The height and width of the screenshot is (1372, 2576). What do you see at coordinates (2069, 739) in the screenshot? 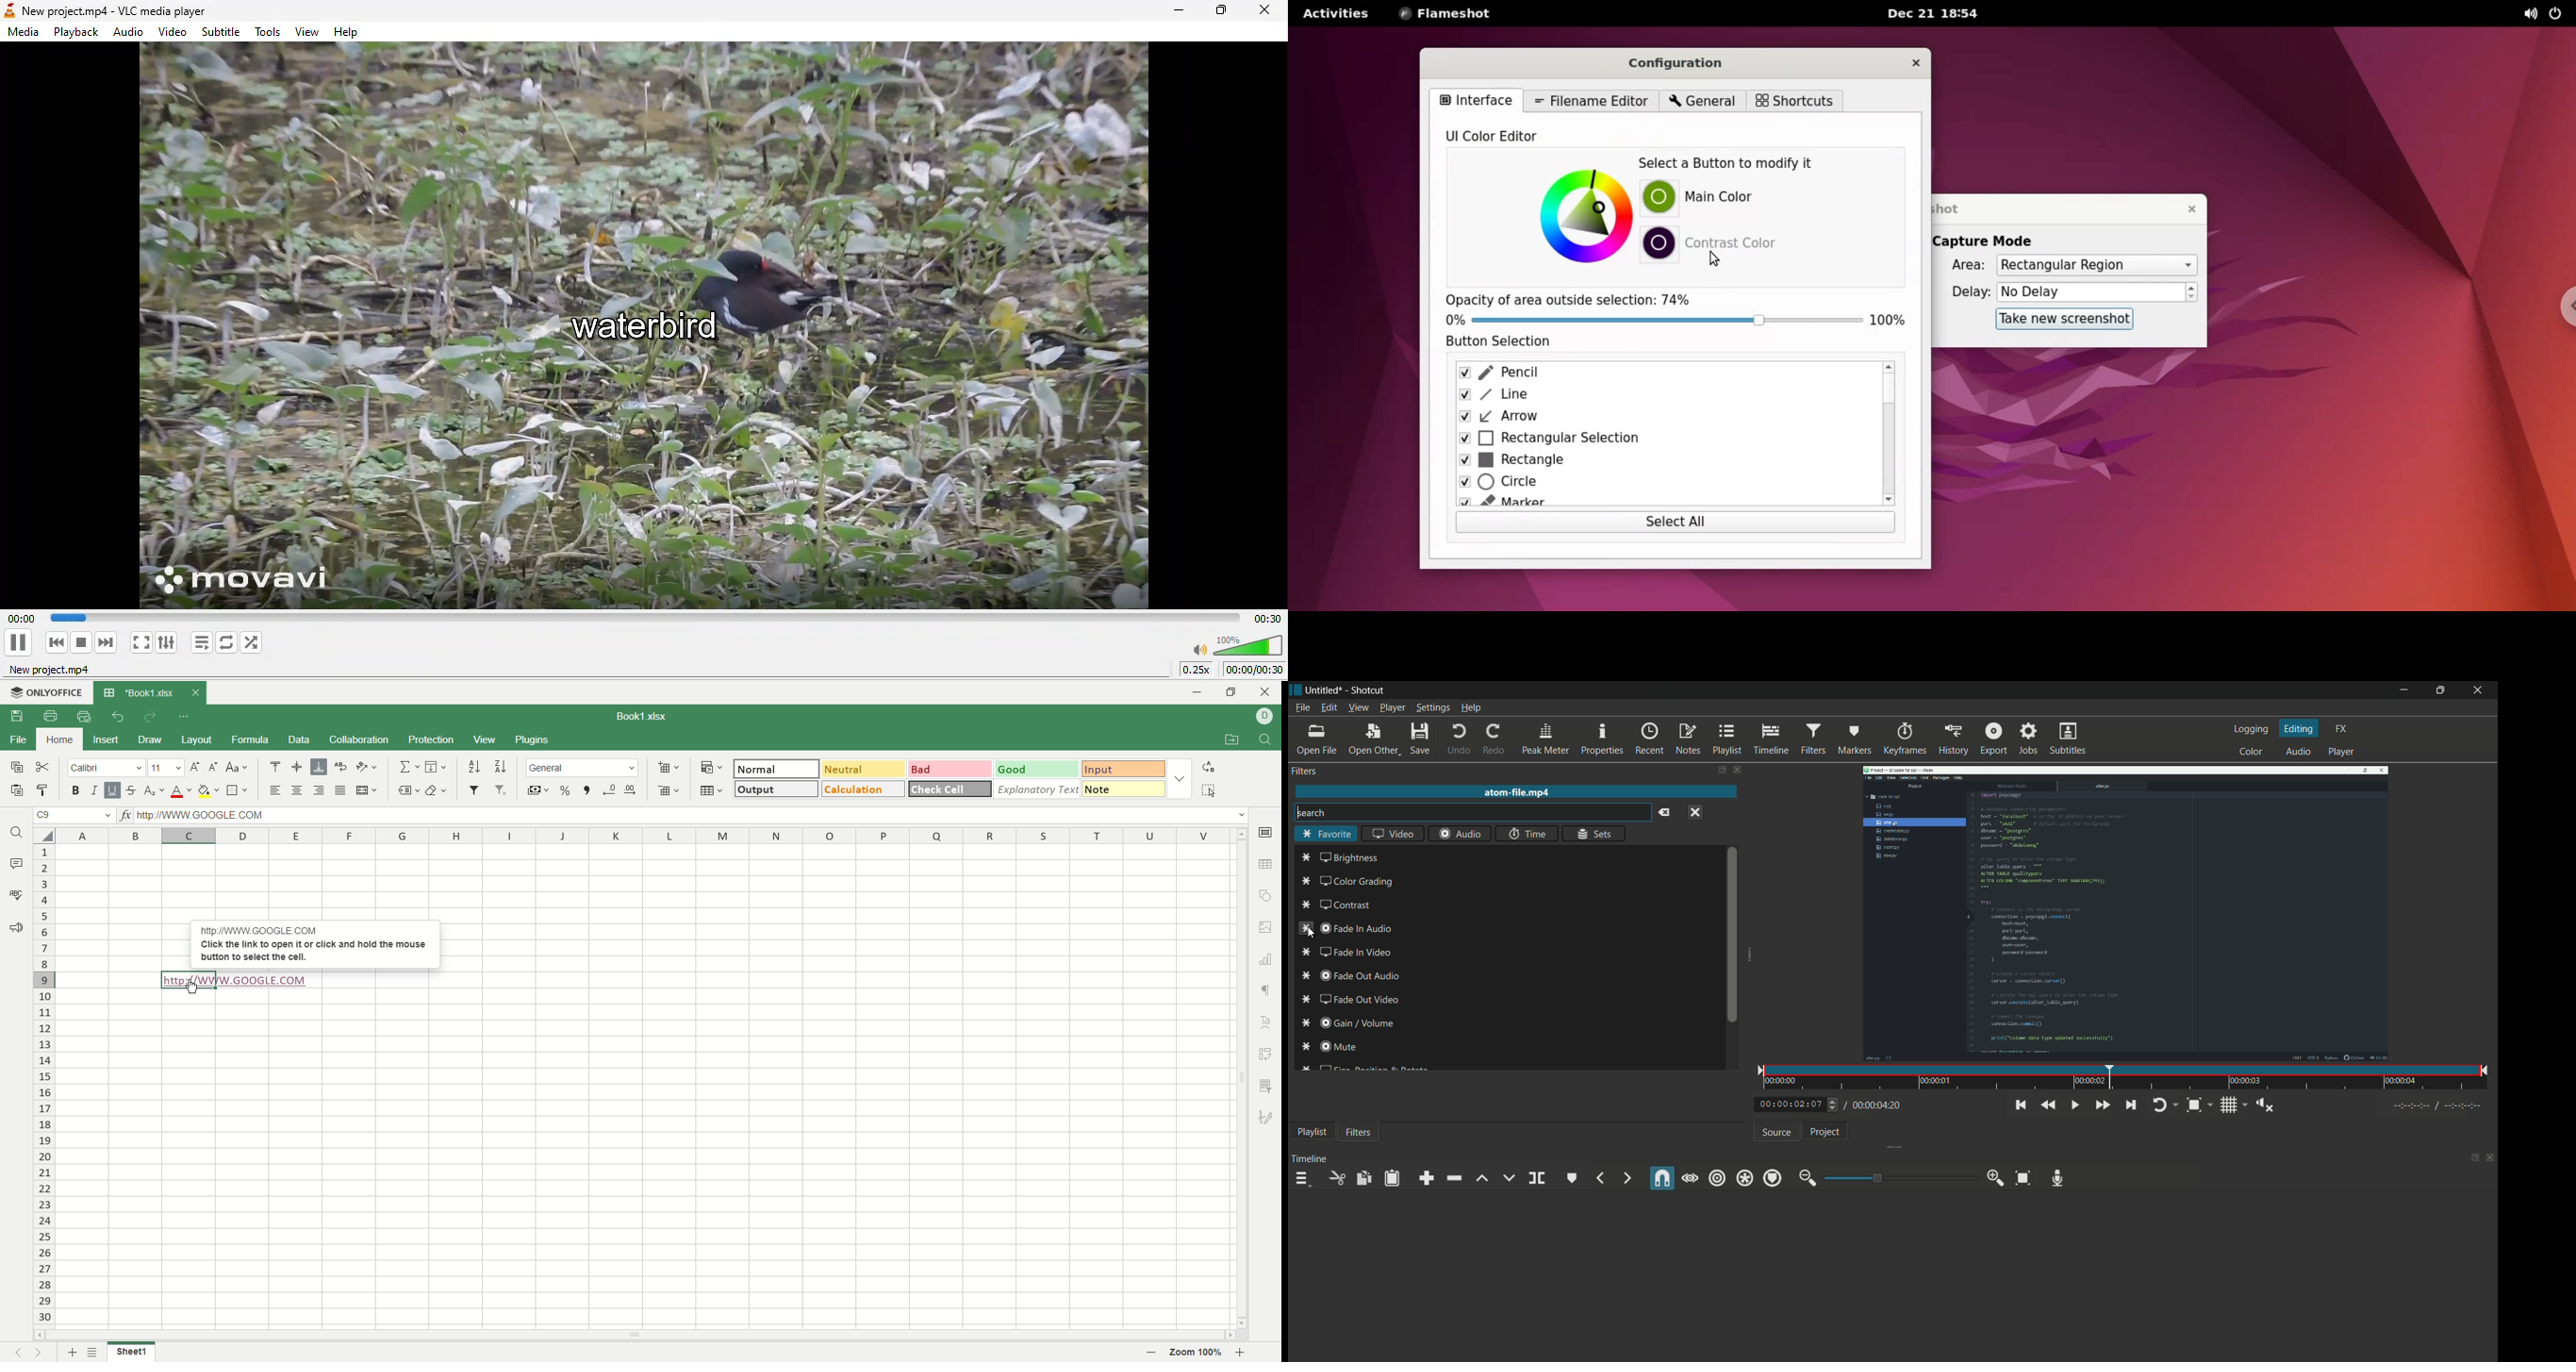
I see `subtitles` at bounding box center [2069, 739].